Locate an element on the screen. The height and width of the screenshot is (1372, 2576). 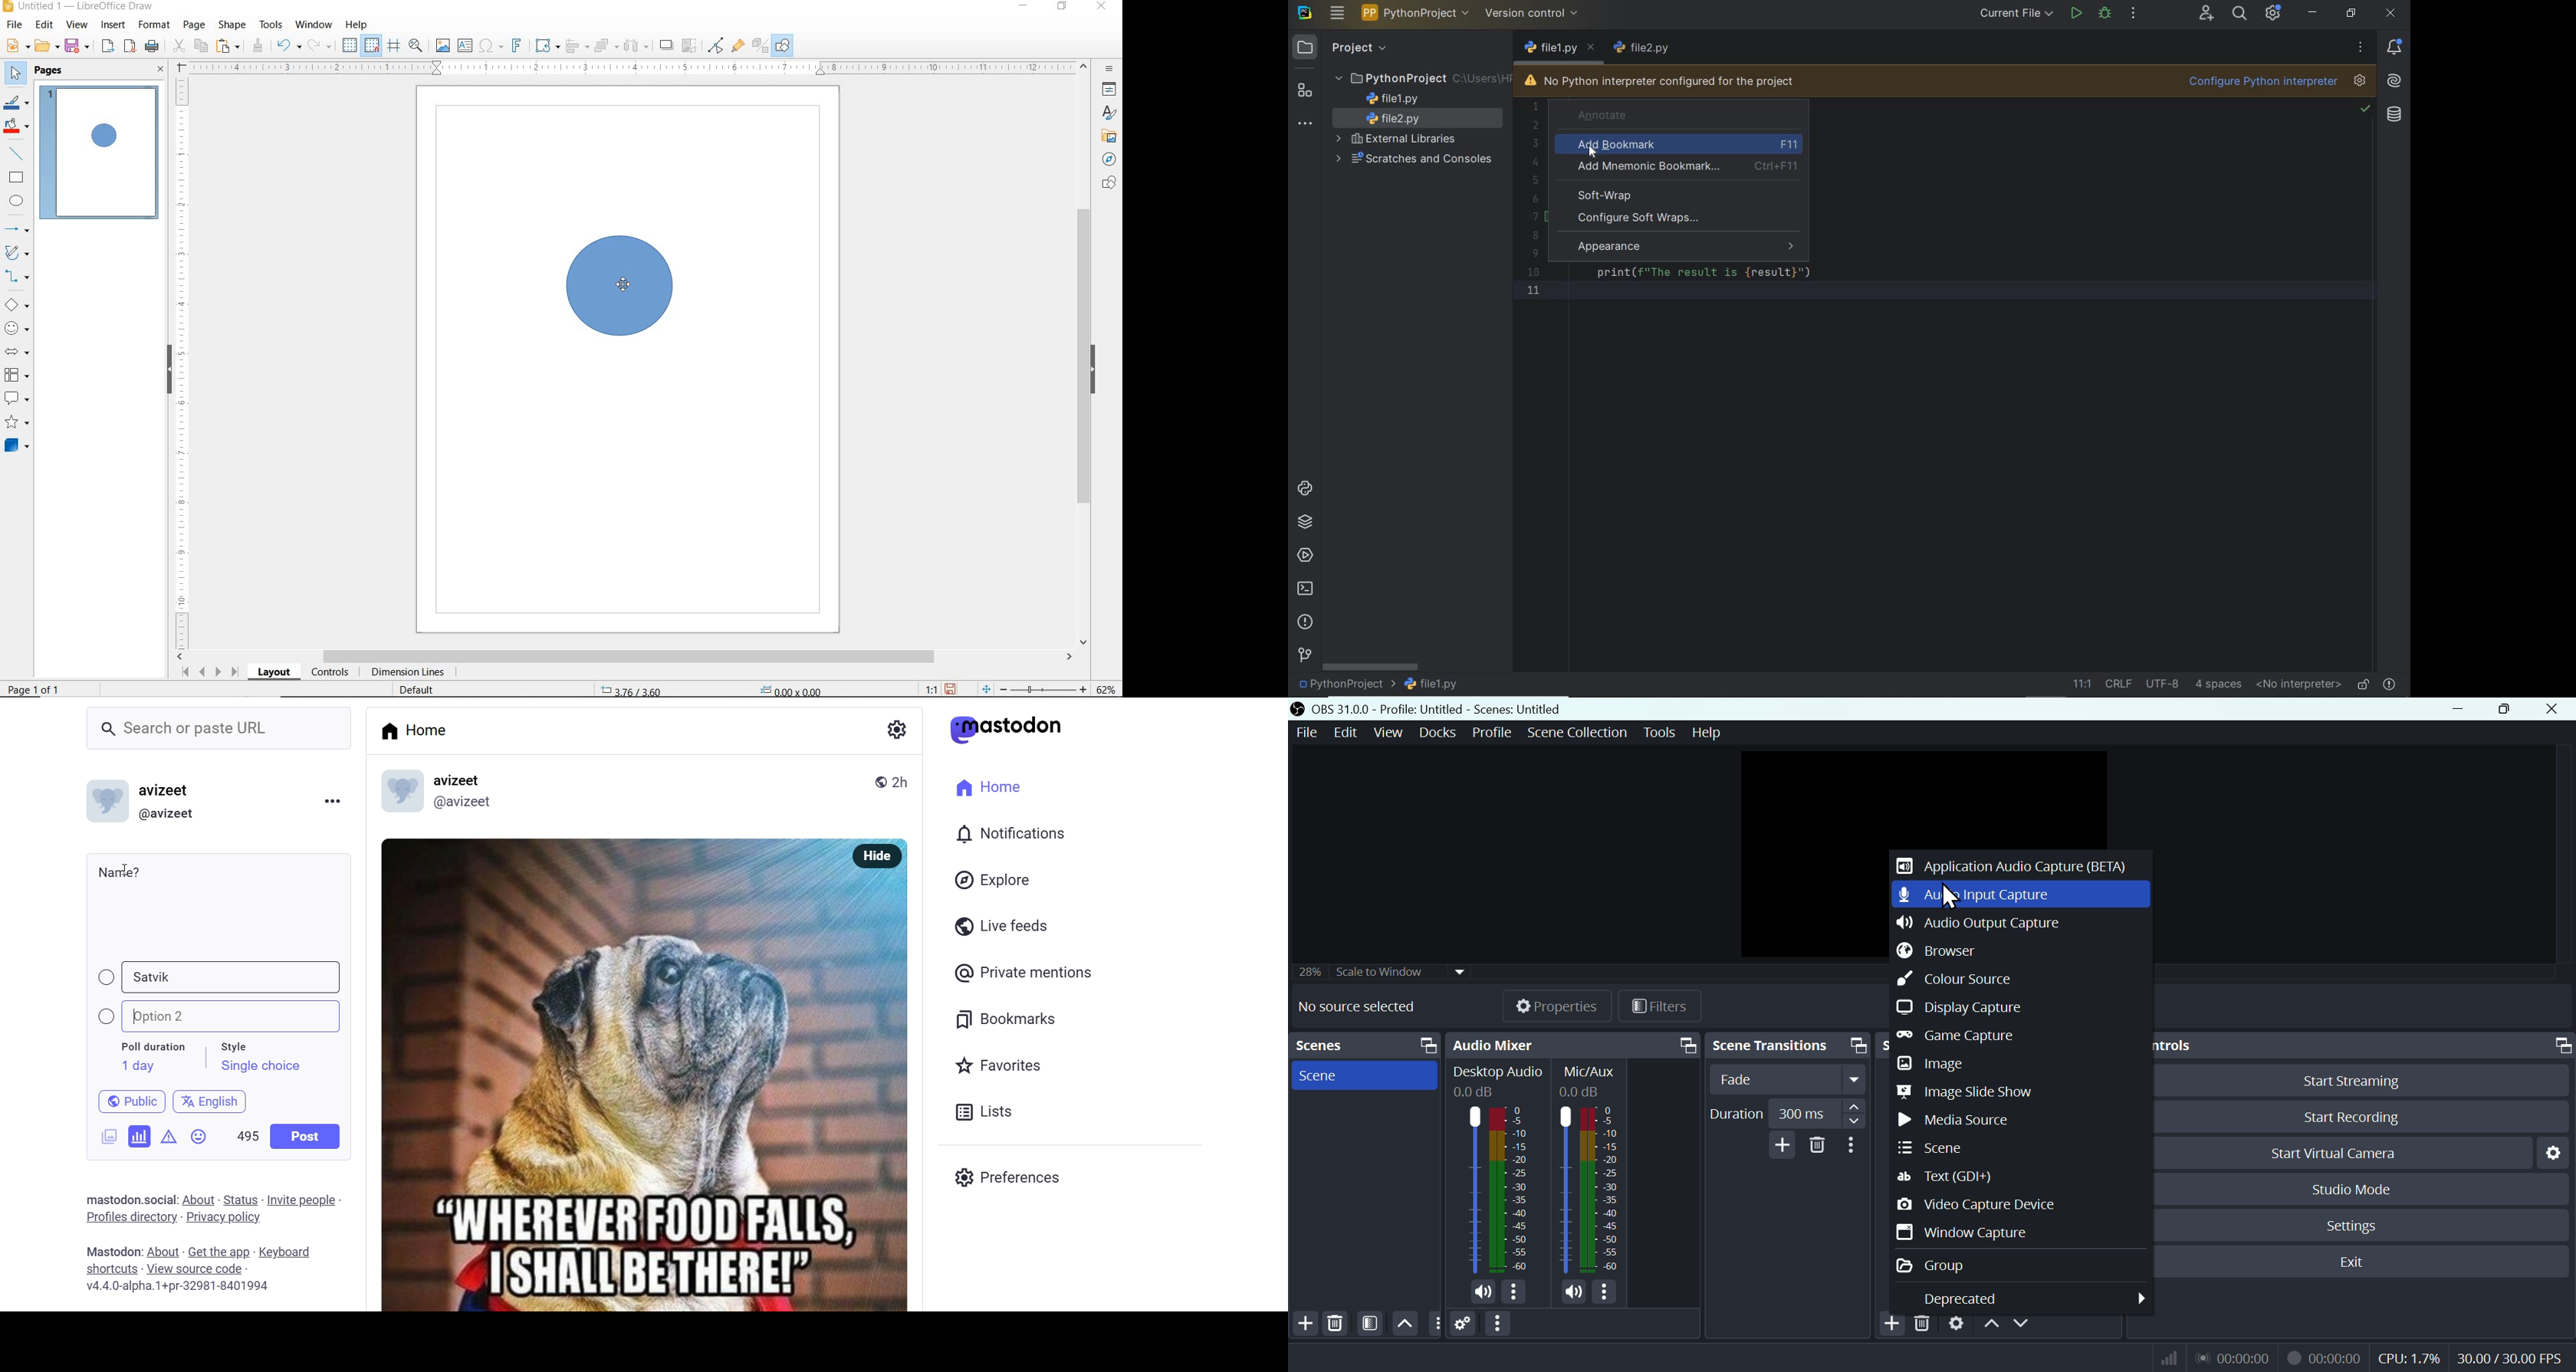
File is located at coordinates (1305, 733).